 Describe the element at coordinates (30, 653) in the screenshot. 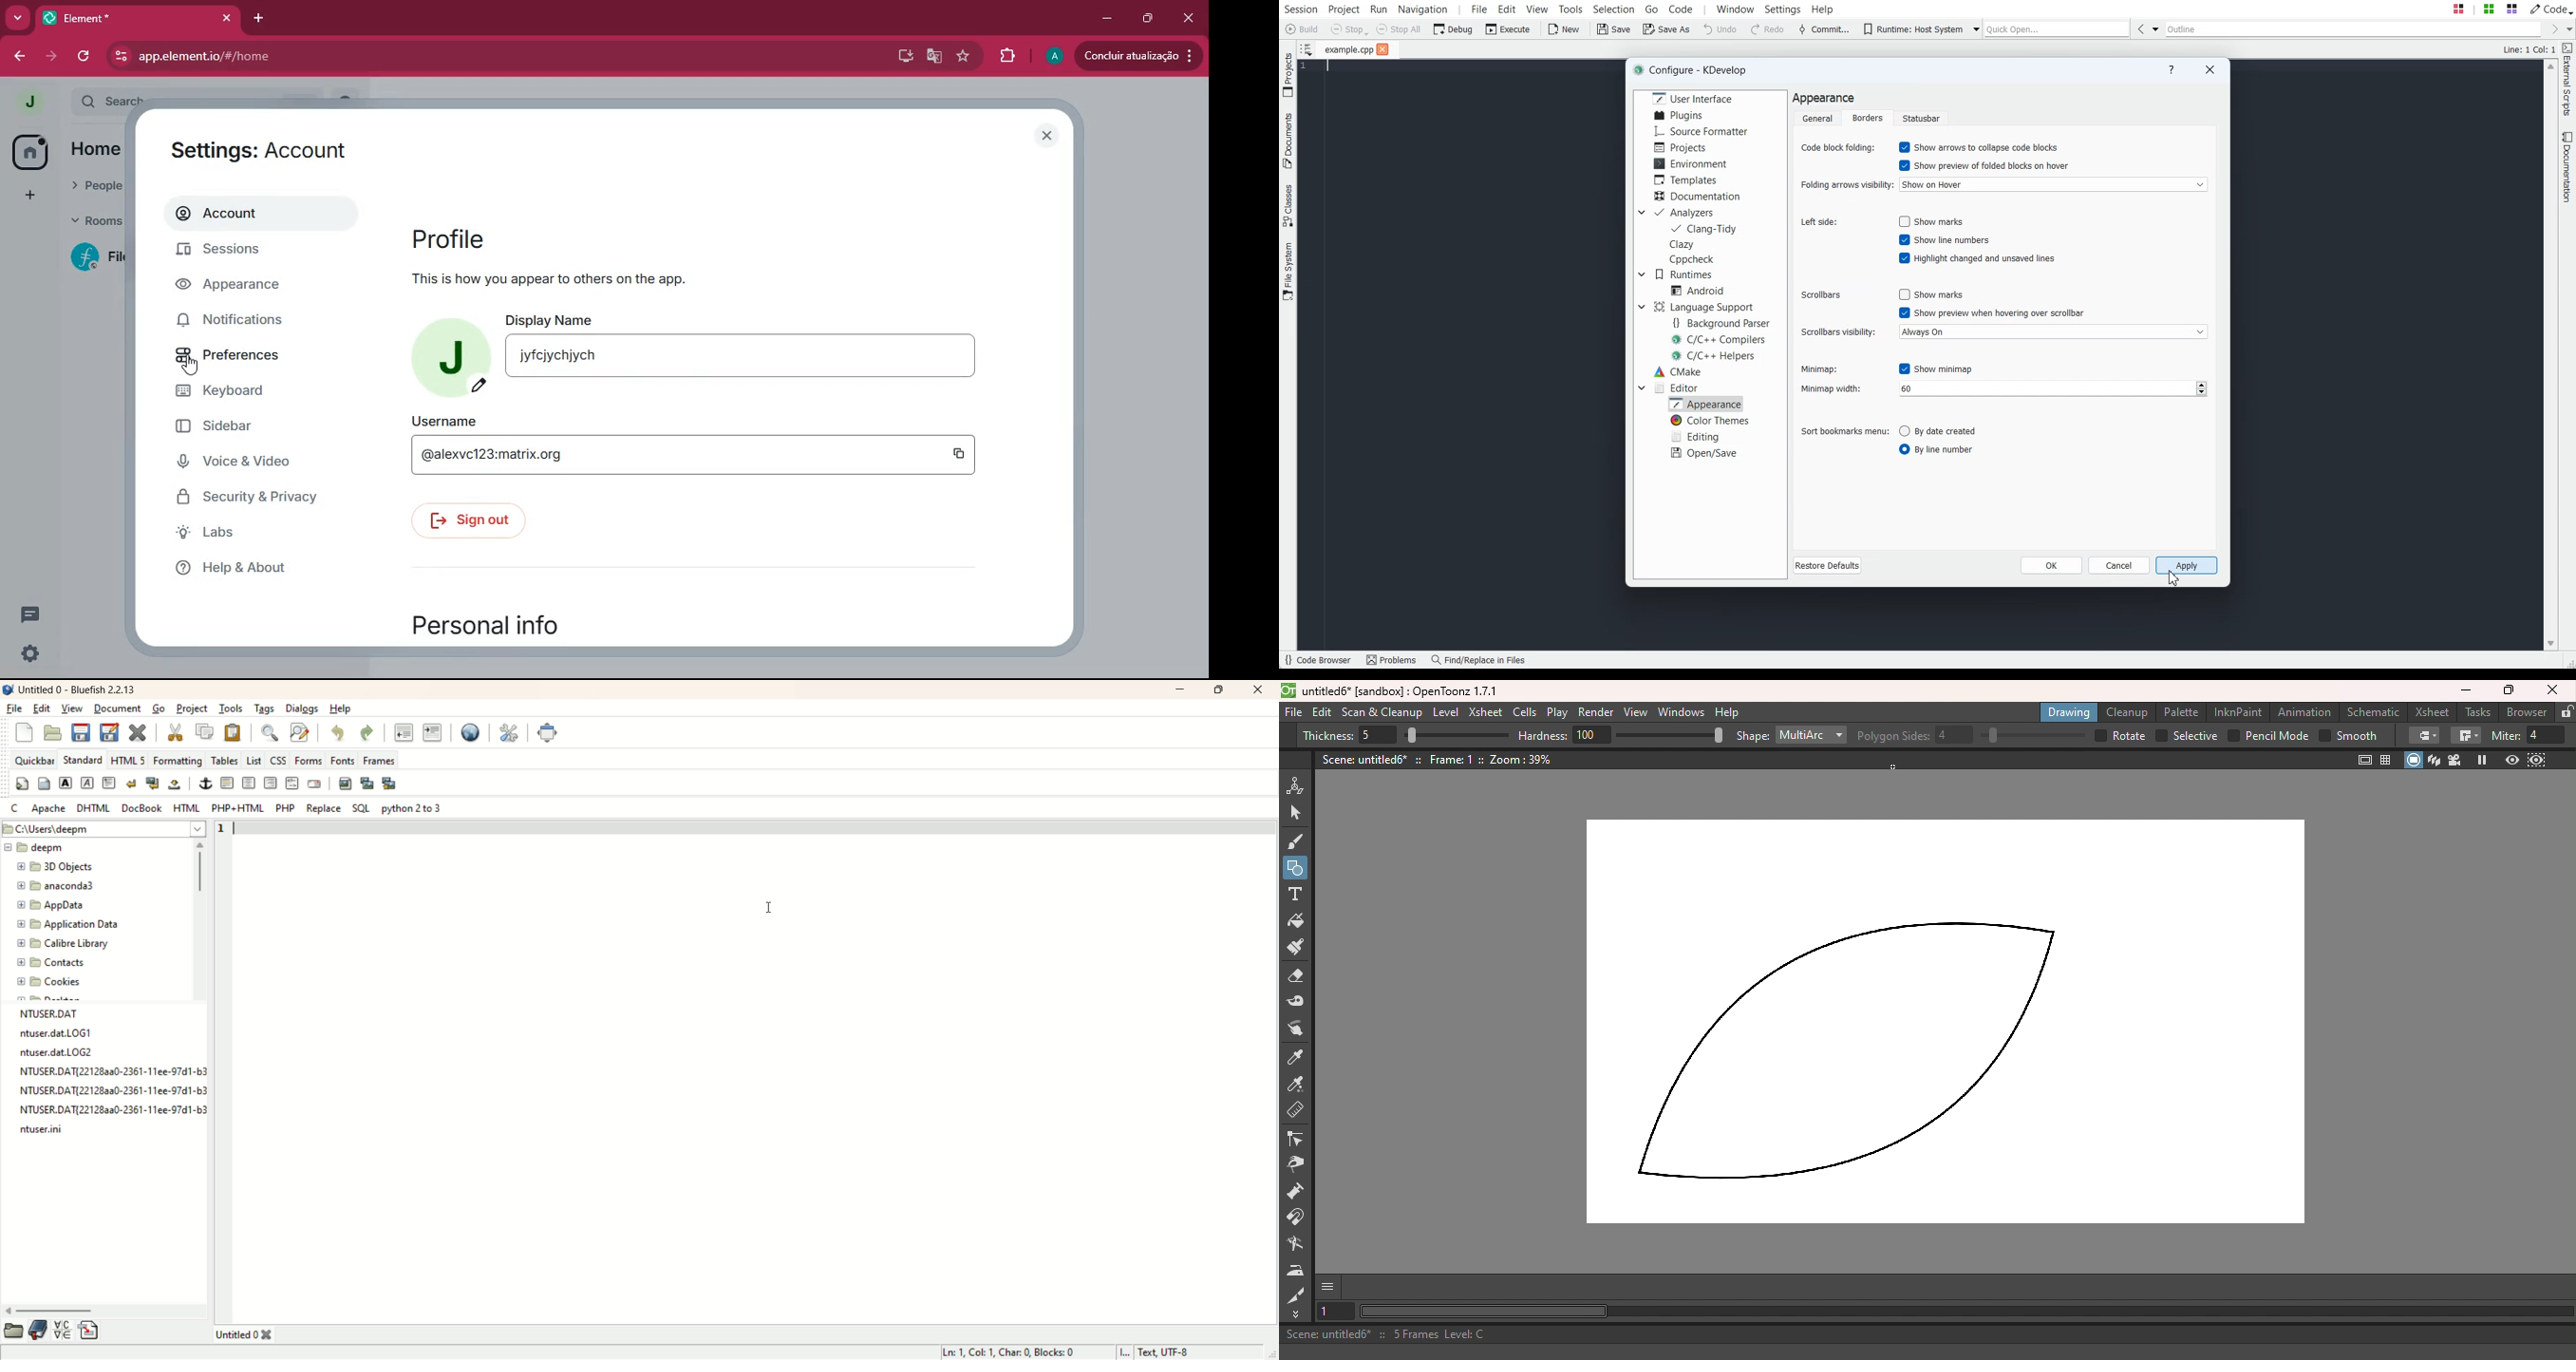

I see `quick settings` at that location.